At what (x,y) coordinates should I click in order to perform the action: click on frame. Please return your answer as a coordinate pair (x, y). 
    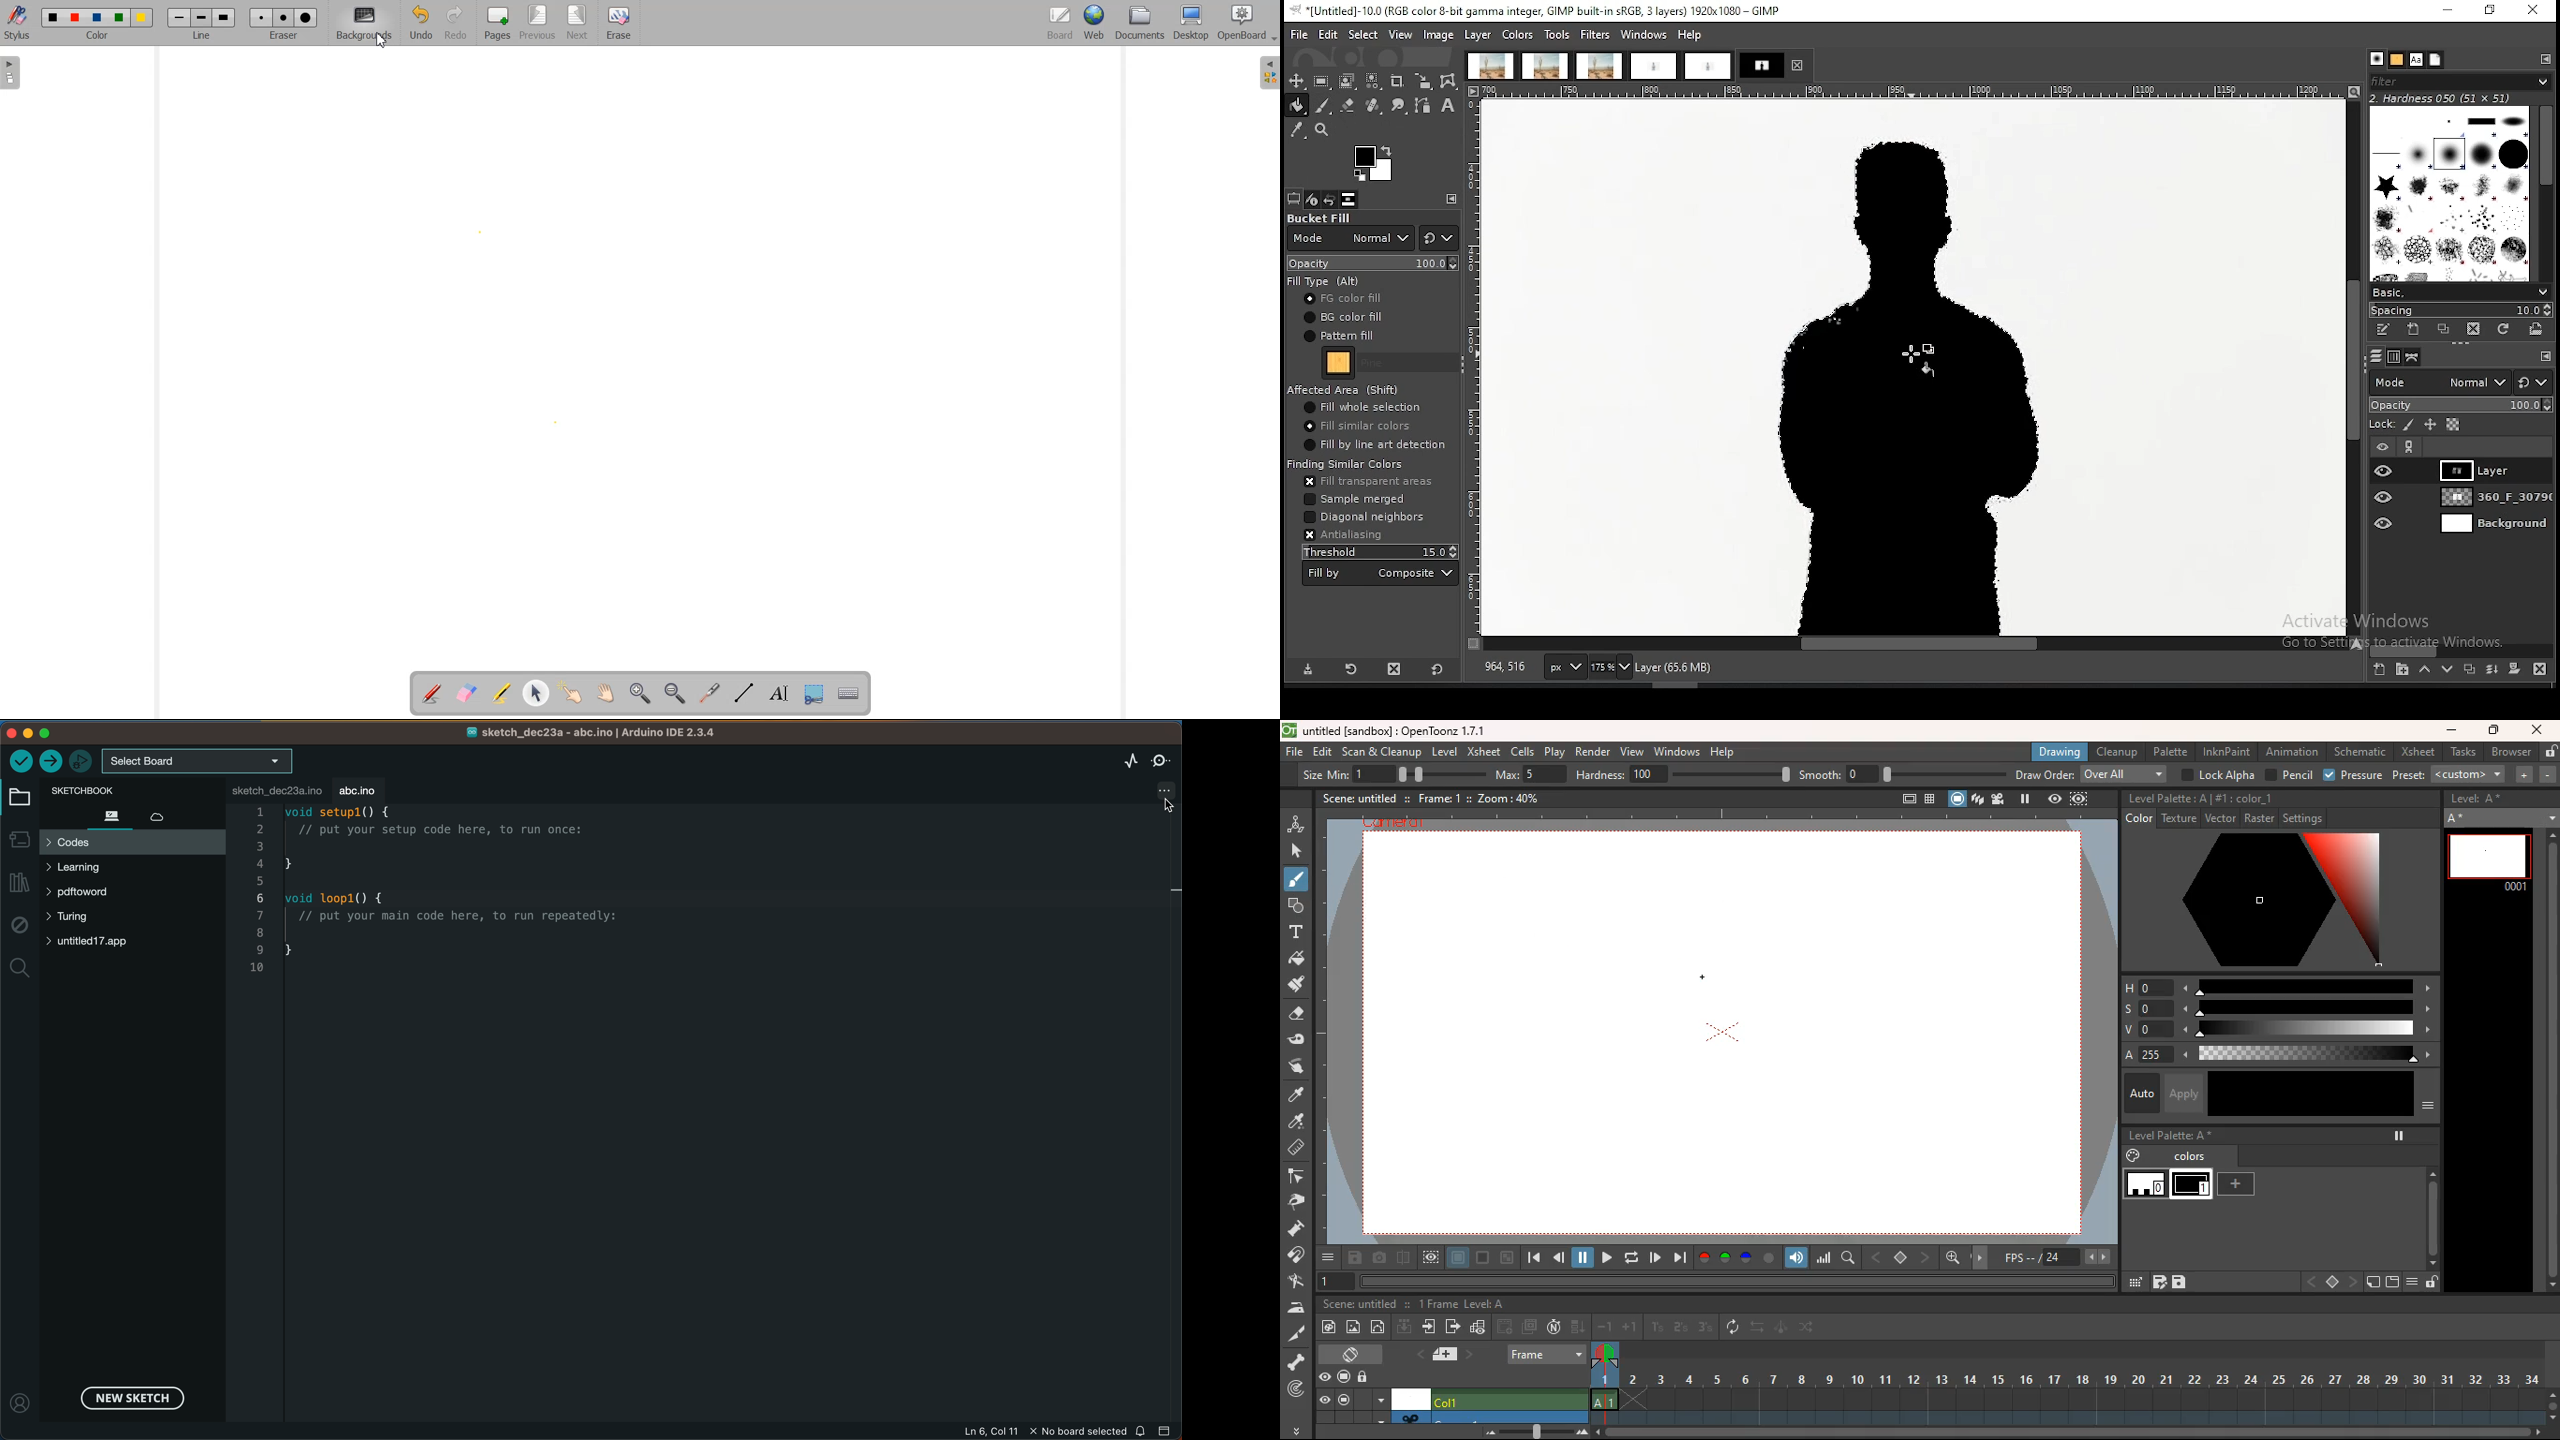
    Looking at the image, I should click on (1547, 1353).